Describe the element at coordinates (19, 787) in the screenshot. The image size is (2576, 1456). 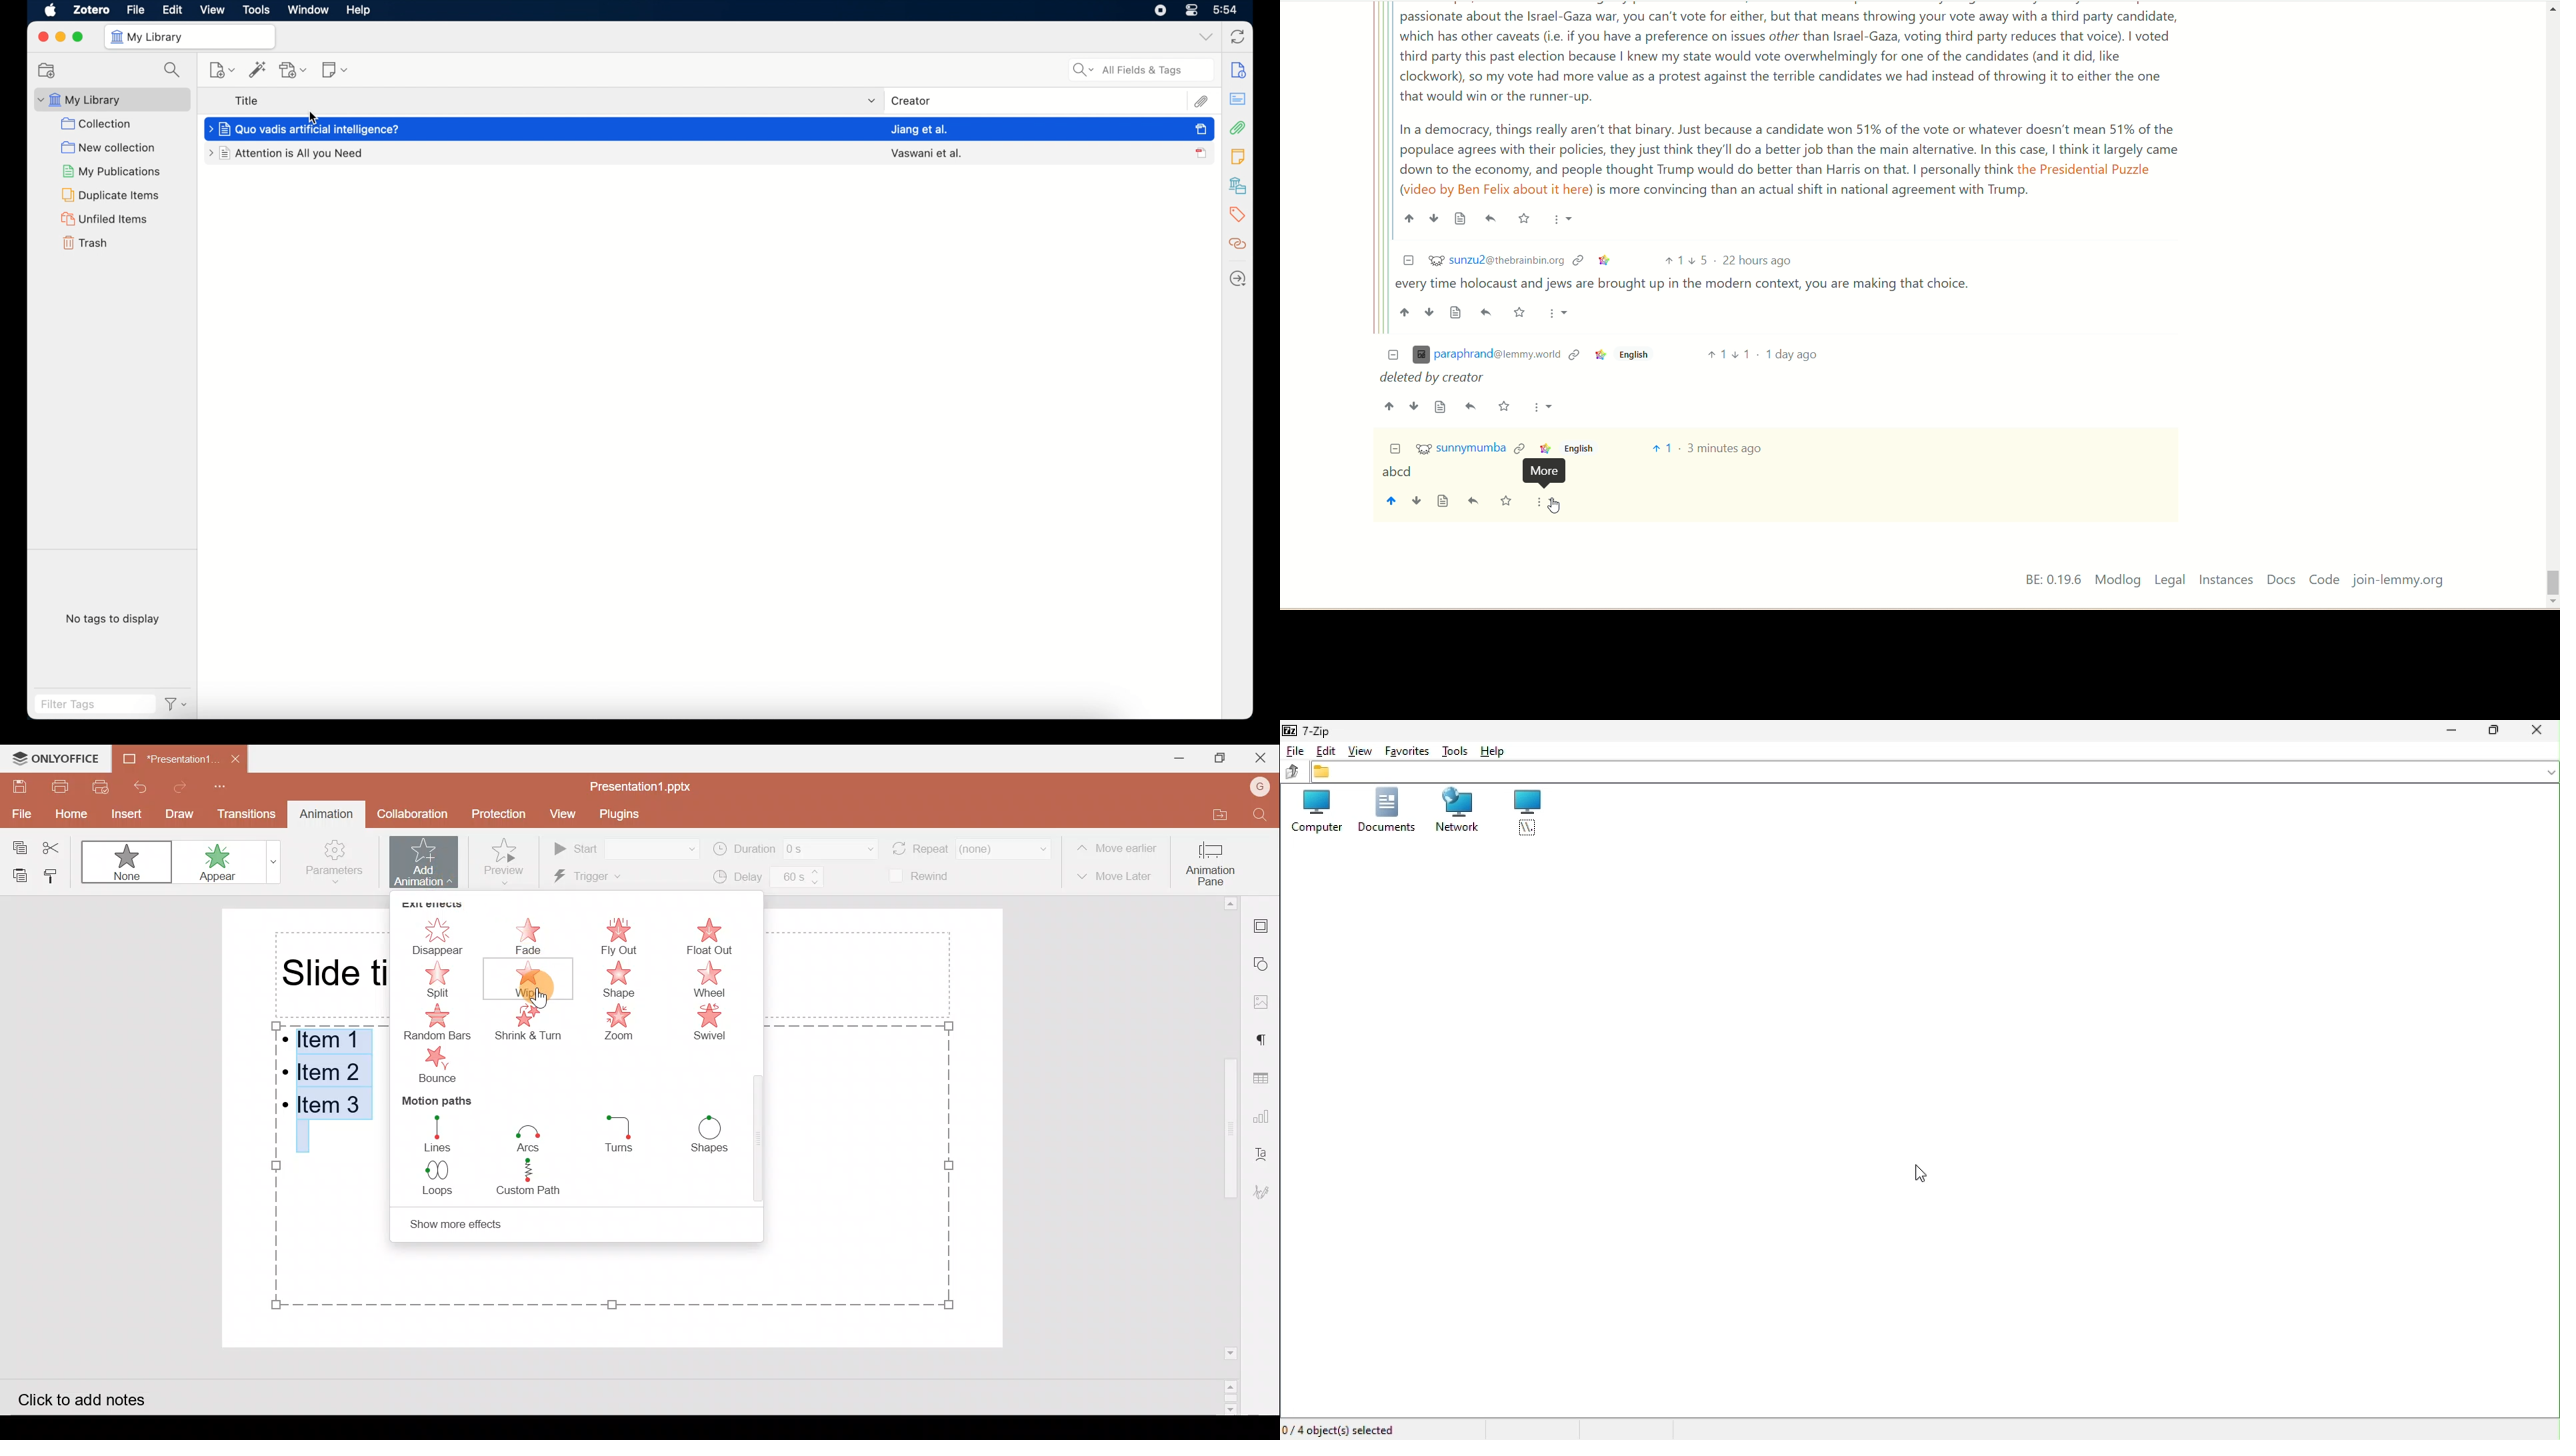
I see `Save` at that location.